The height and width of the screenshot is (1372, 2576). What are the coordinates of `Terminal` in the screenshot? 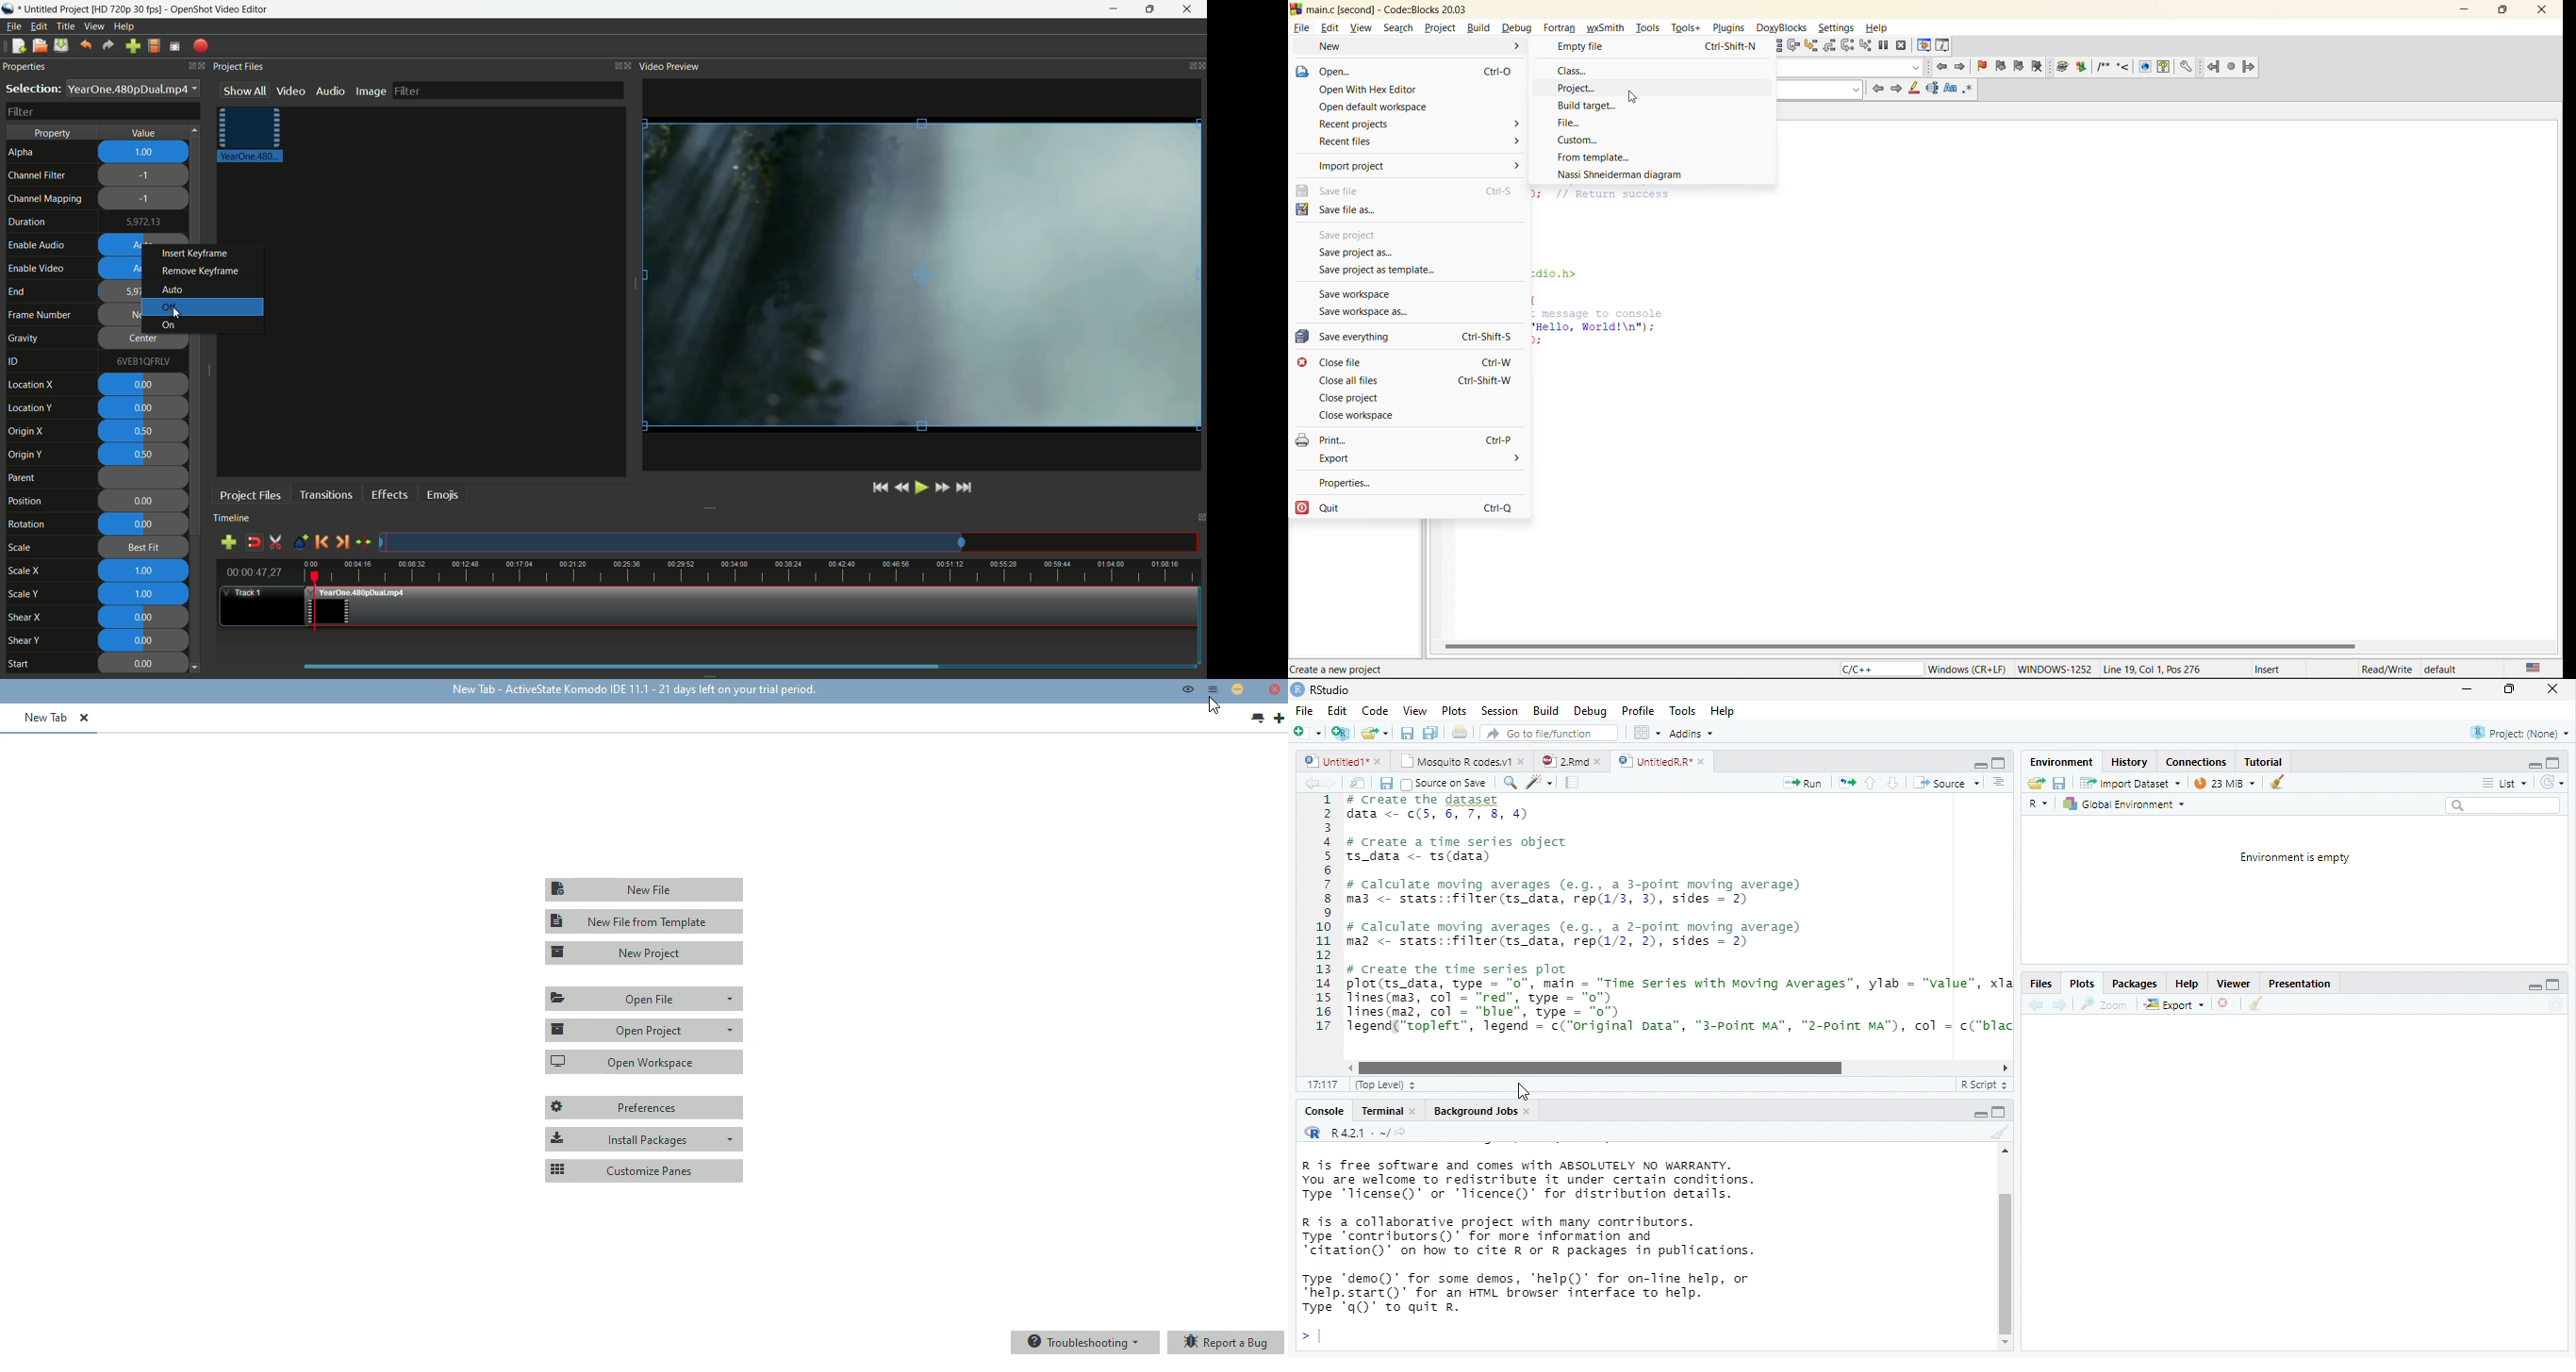 It's located at (1381, 1111).